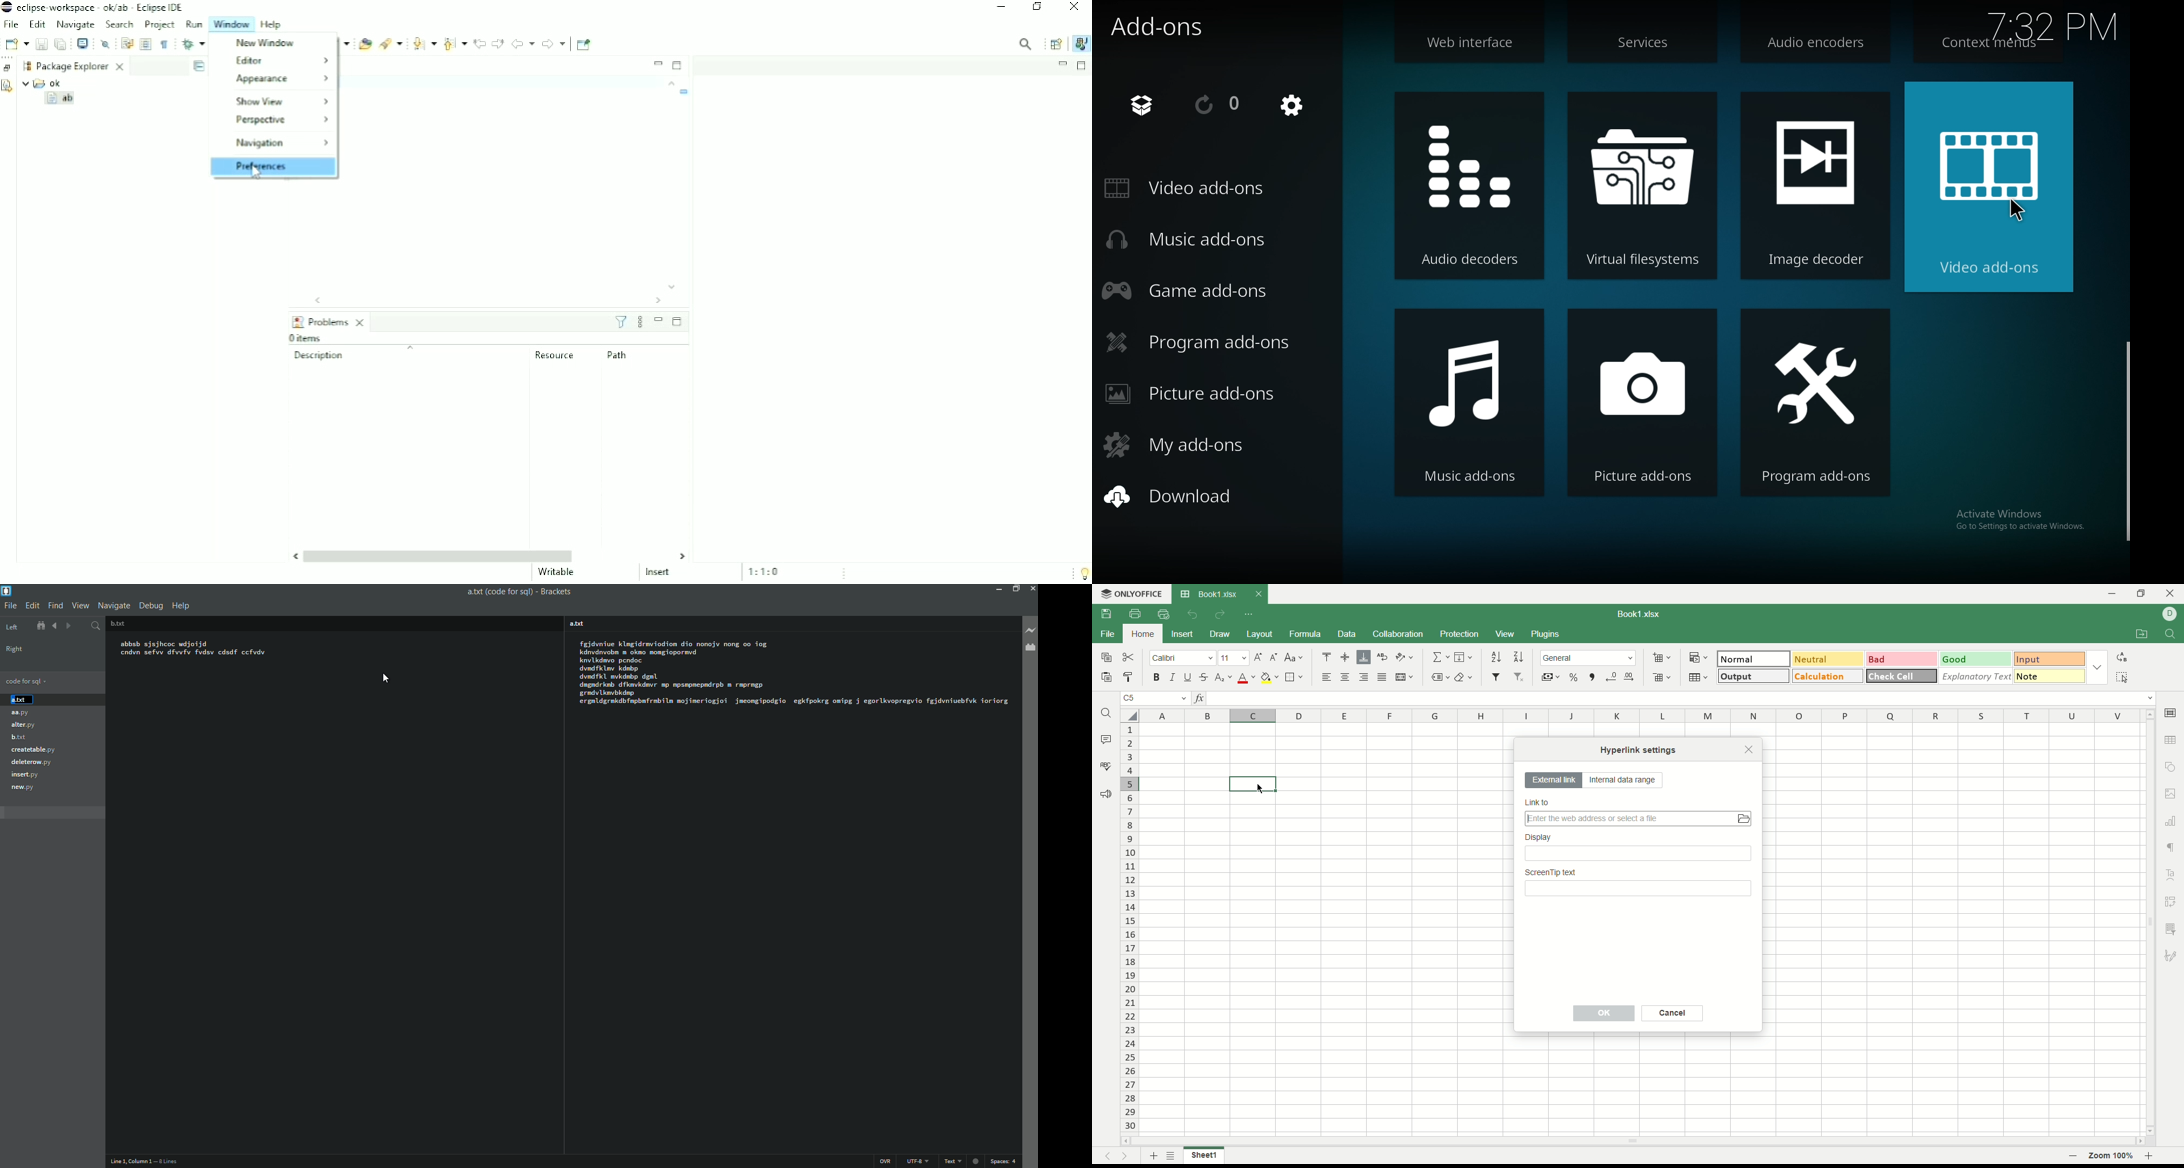  I want to click on selected column, so click(1254, 715).